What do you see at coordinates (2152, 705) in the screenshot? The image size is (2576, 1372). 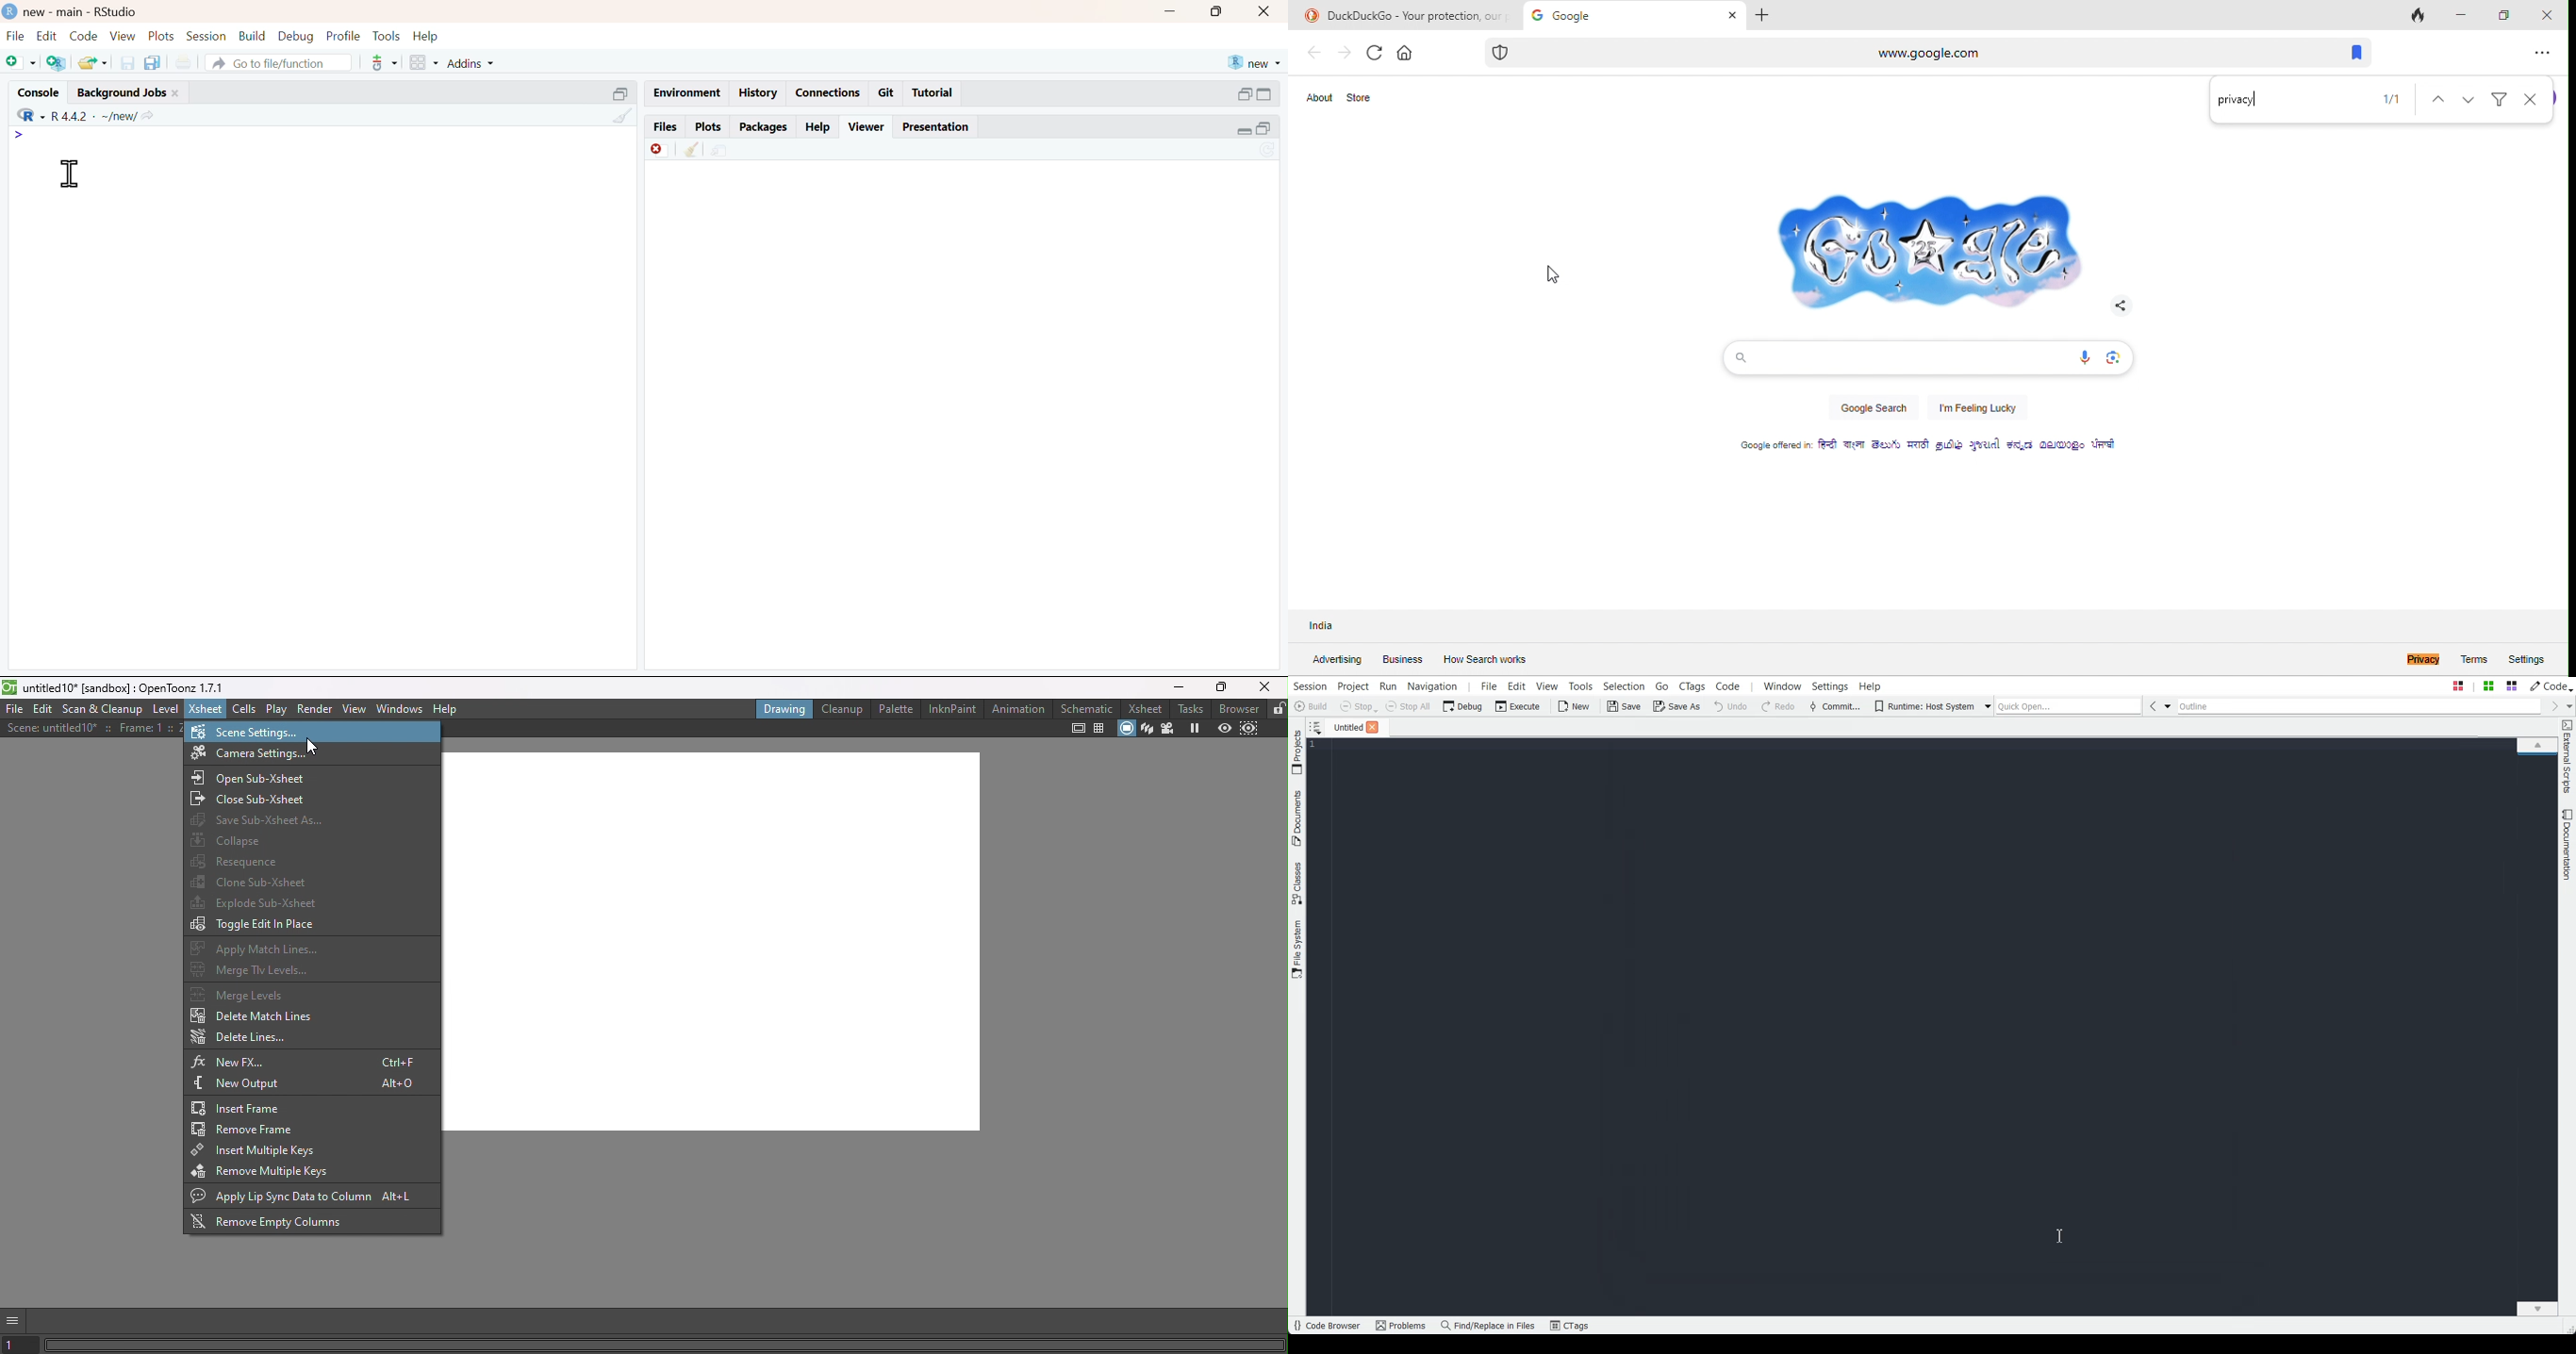 I see `Go Back` at bounding box center [2152, 705].